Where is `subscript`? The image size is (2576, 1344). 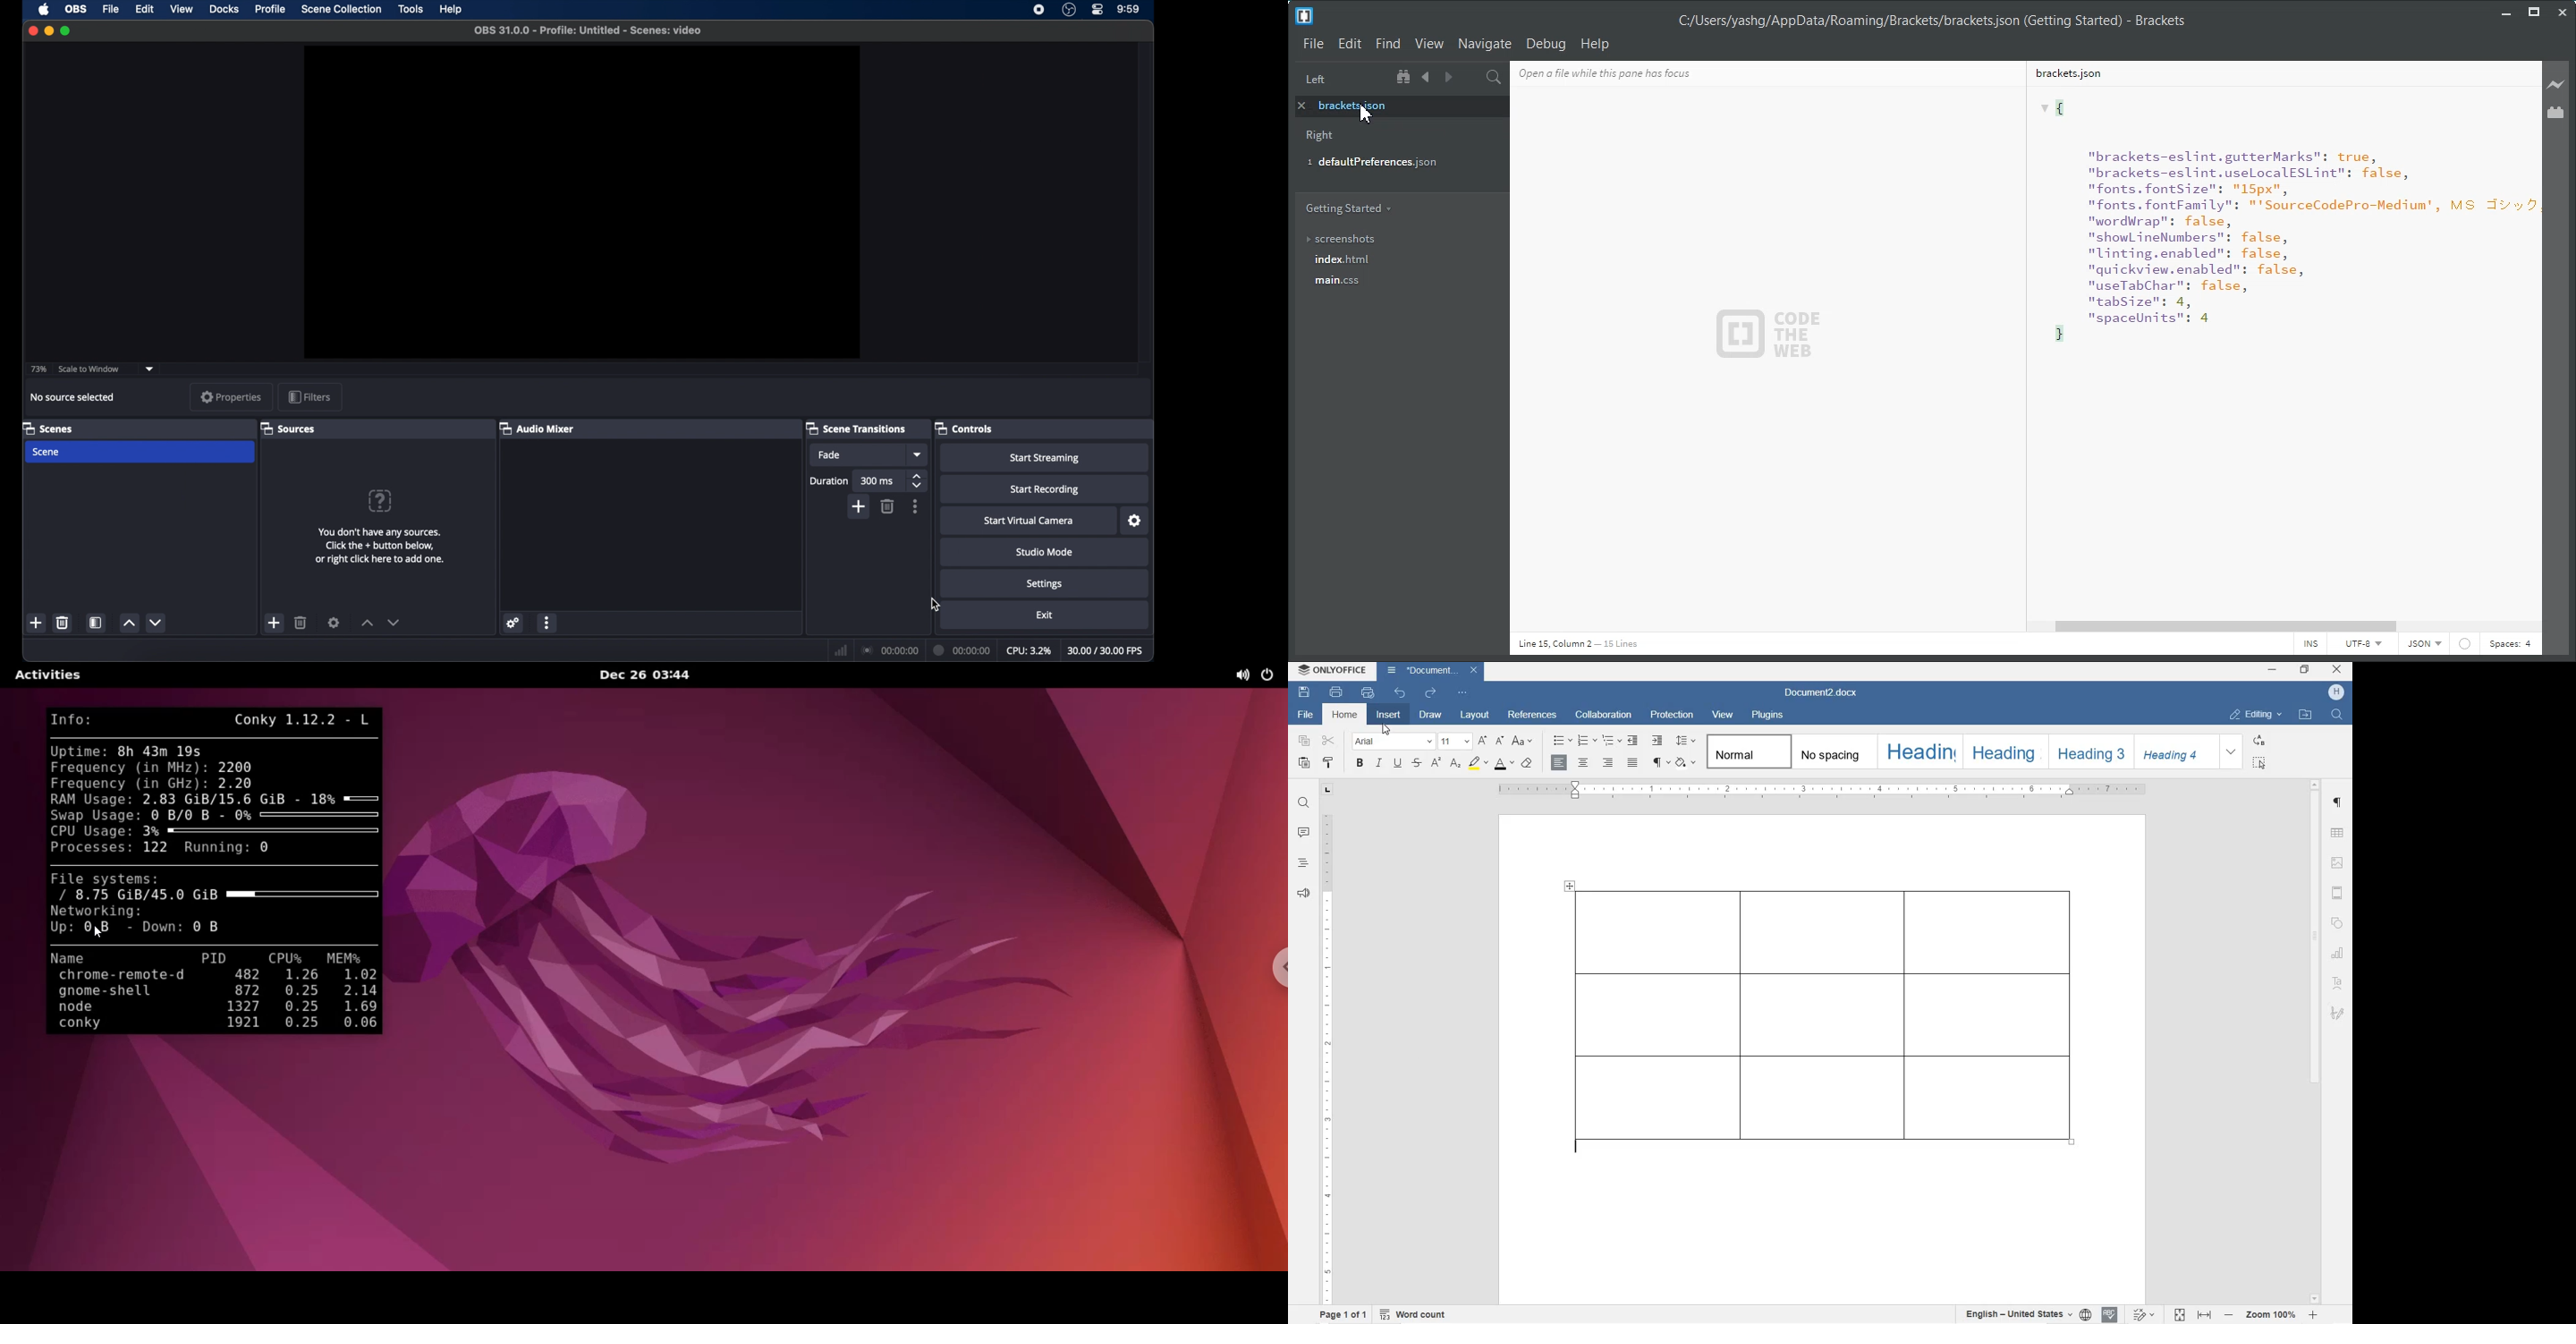
subscript is located at coordinates (1457, 764).